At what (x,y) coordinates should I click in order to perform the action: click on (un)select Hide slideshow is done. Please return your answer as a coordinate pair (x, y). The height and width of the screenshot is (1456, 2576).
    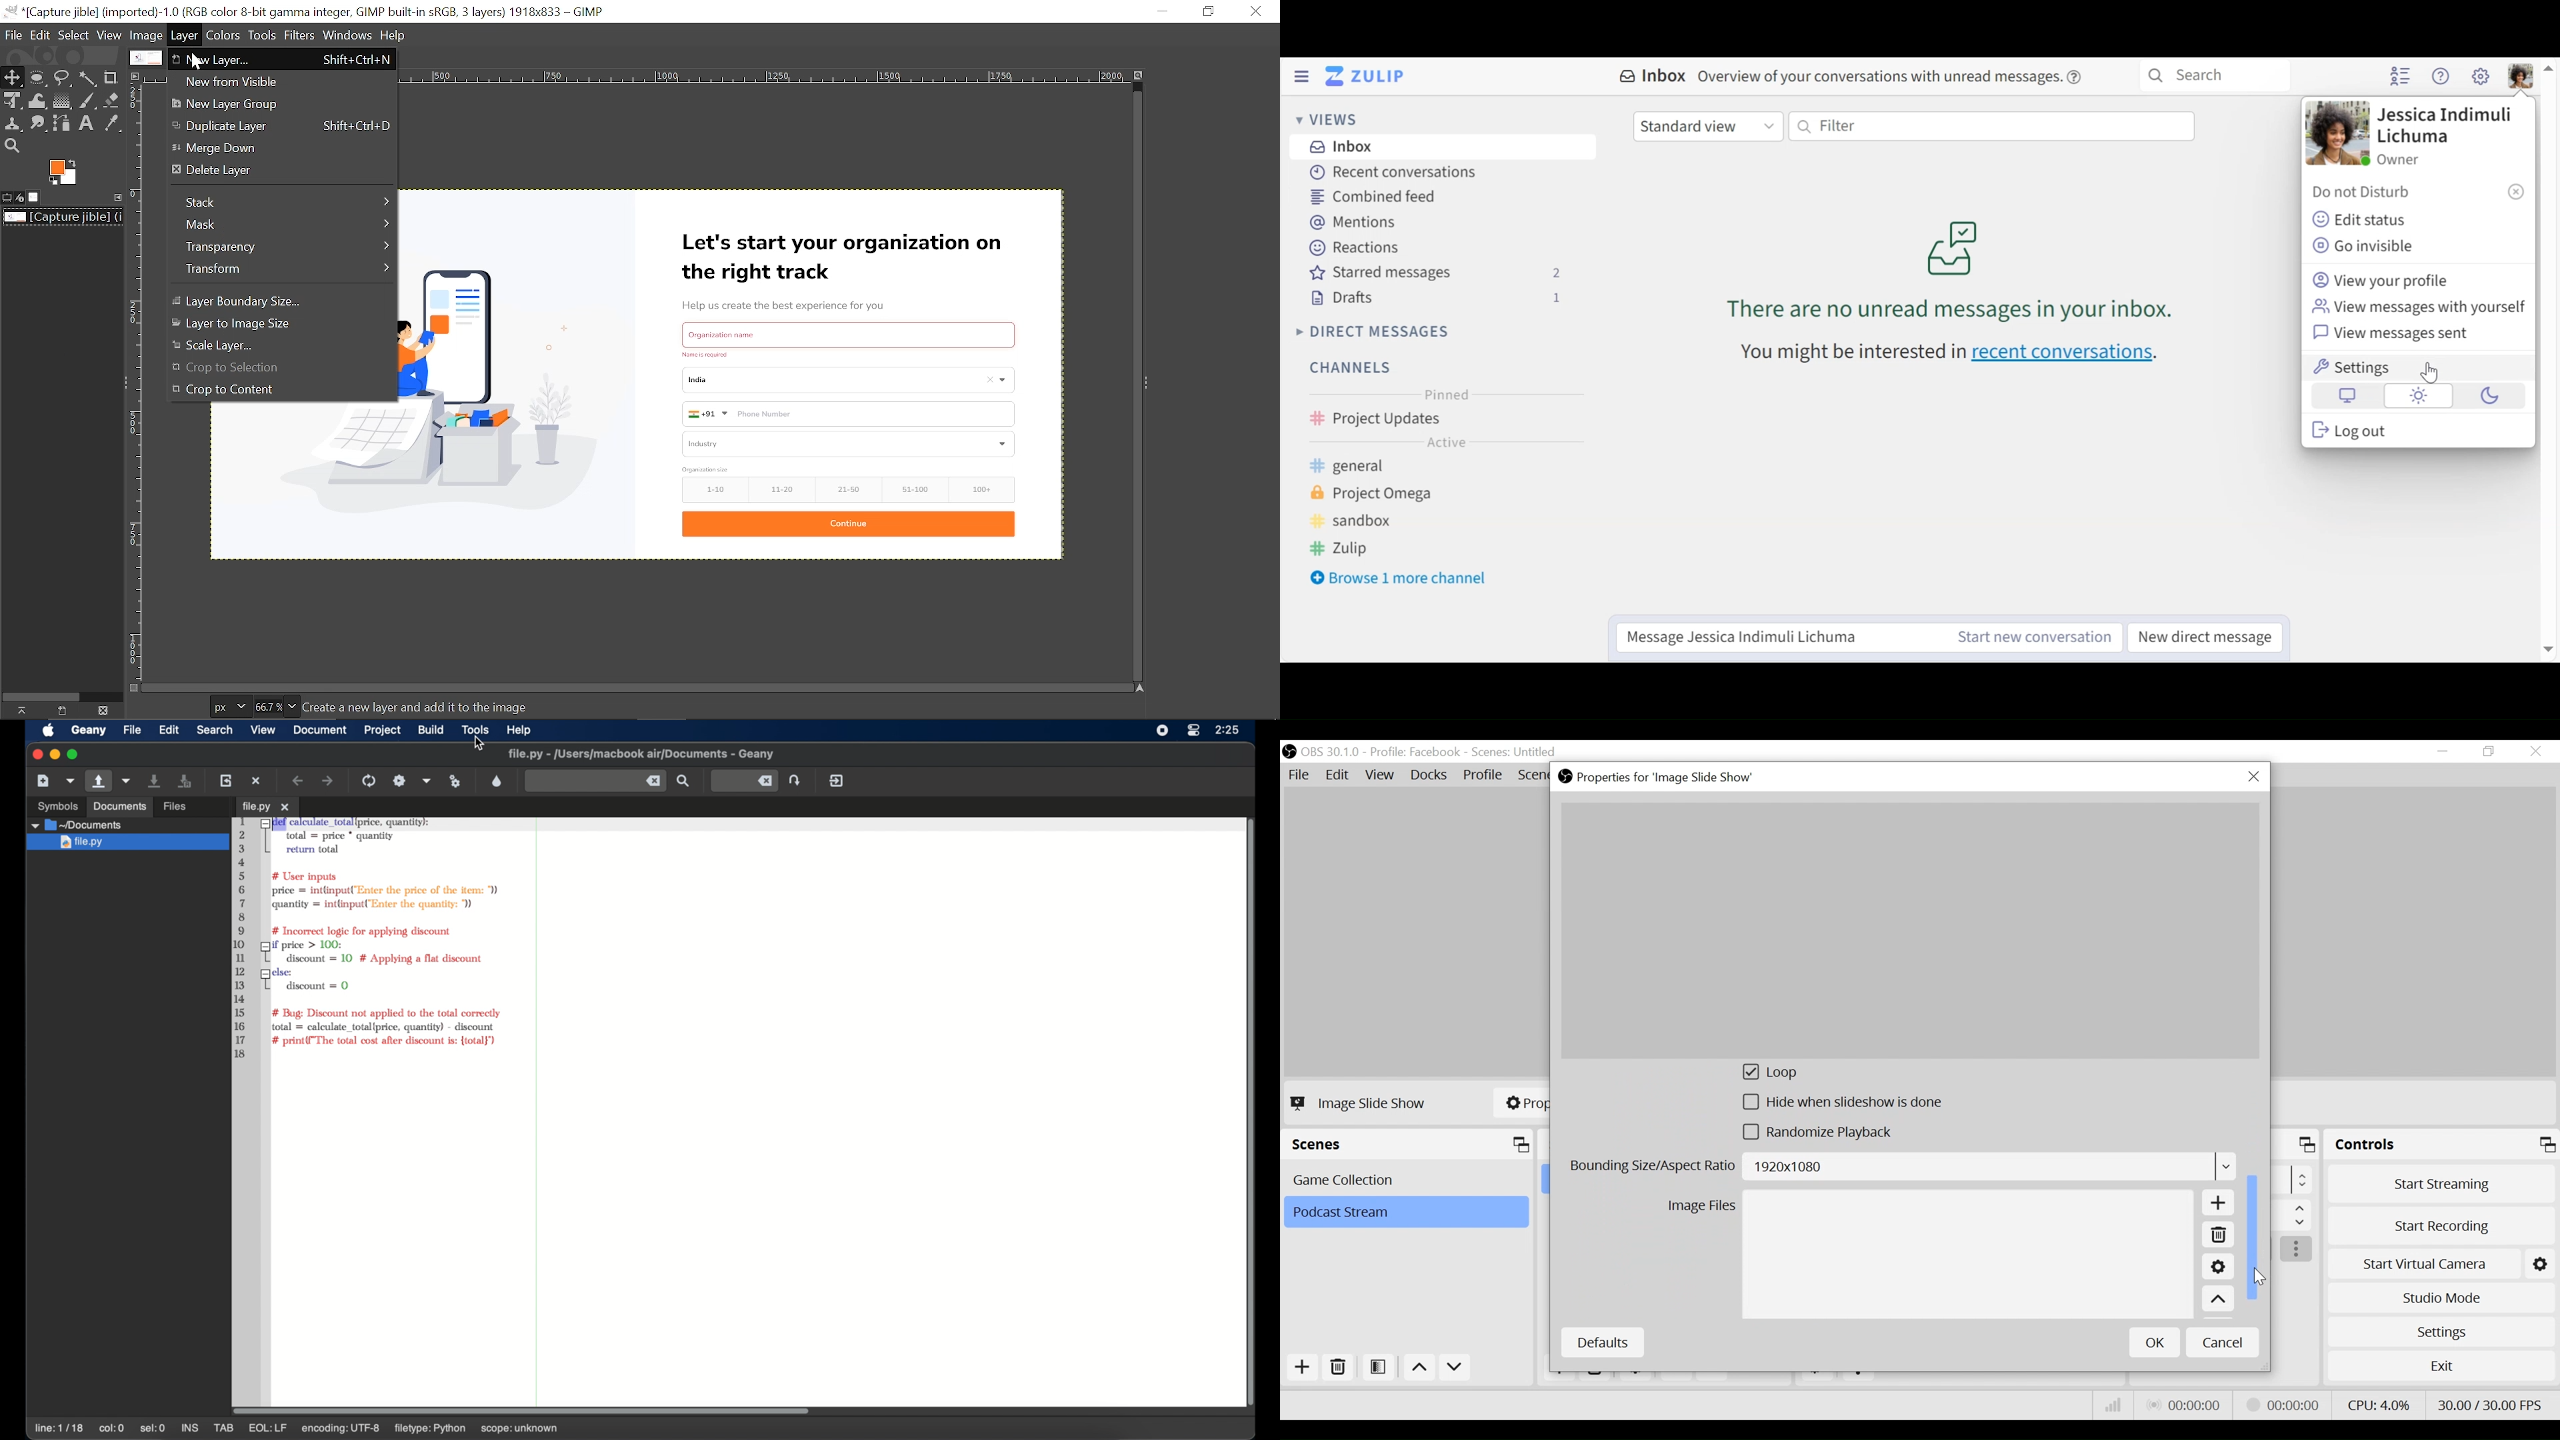
    Looking at the image, I should click on (1843, 1103).